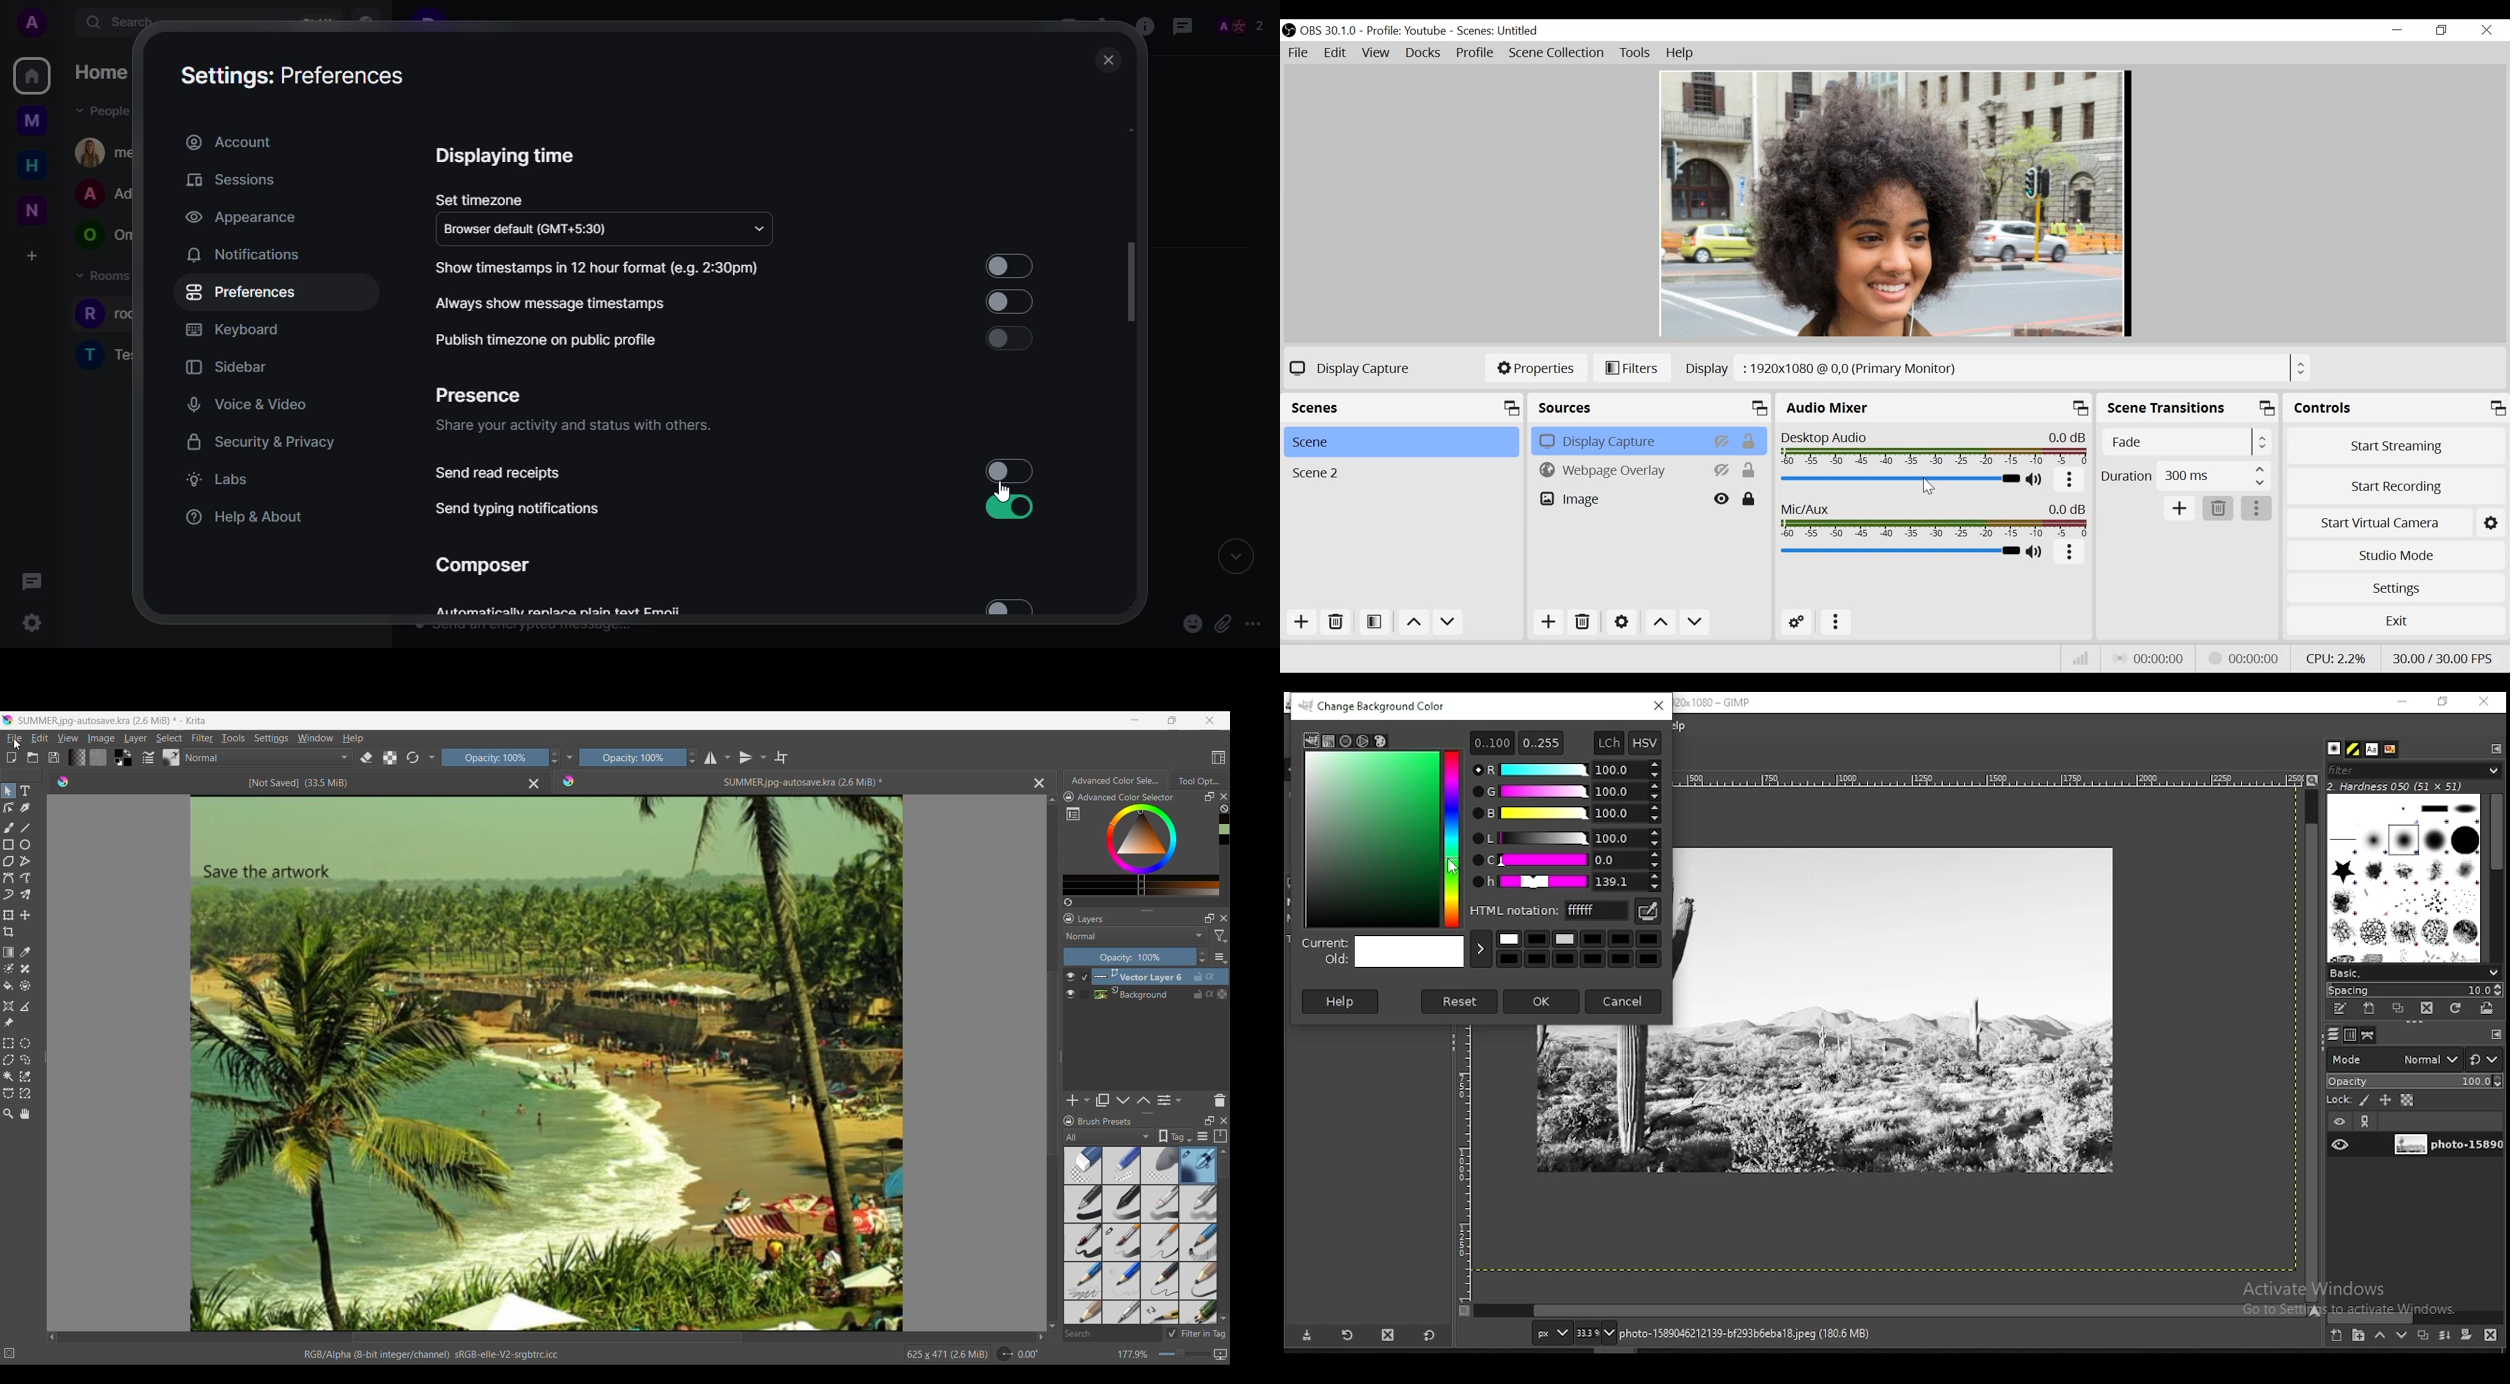 This screenshot has height=1400, width=2520. Describe the element at coordinates (2037, 480) in the screenshot. I see `(un)mute` at that location.